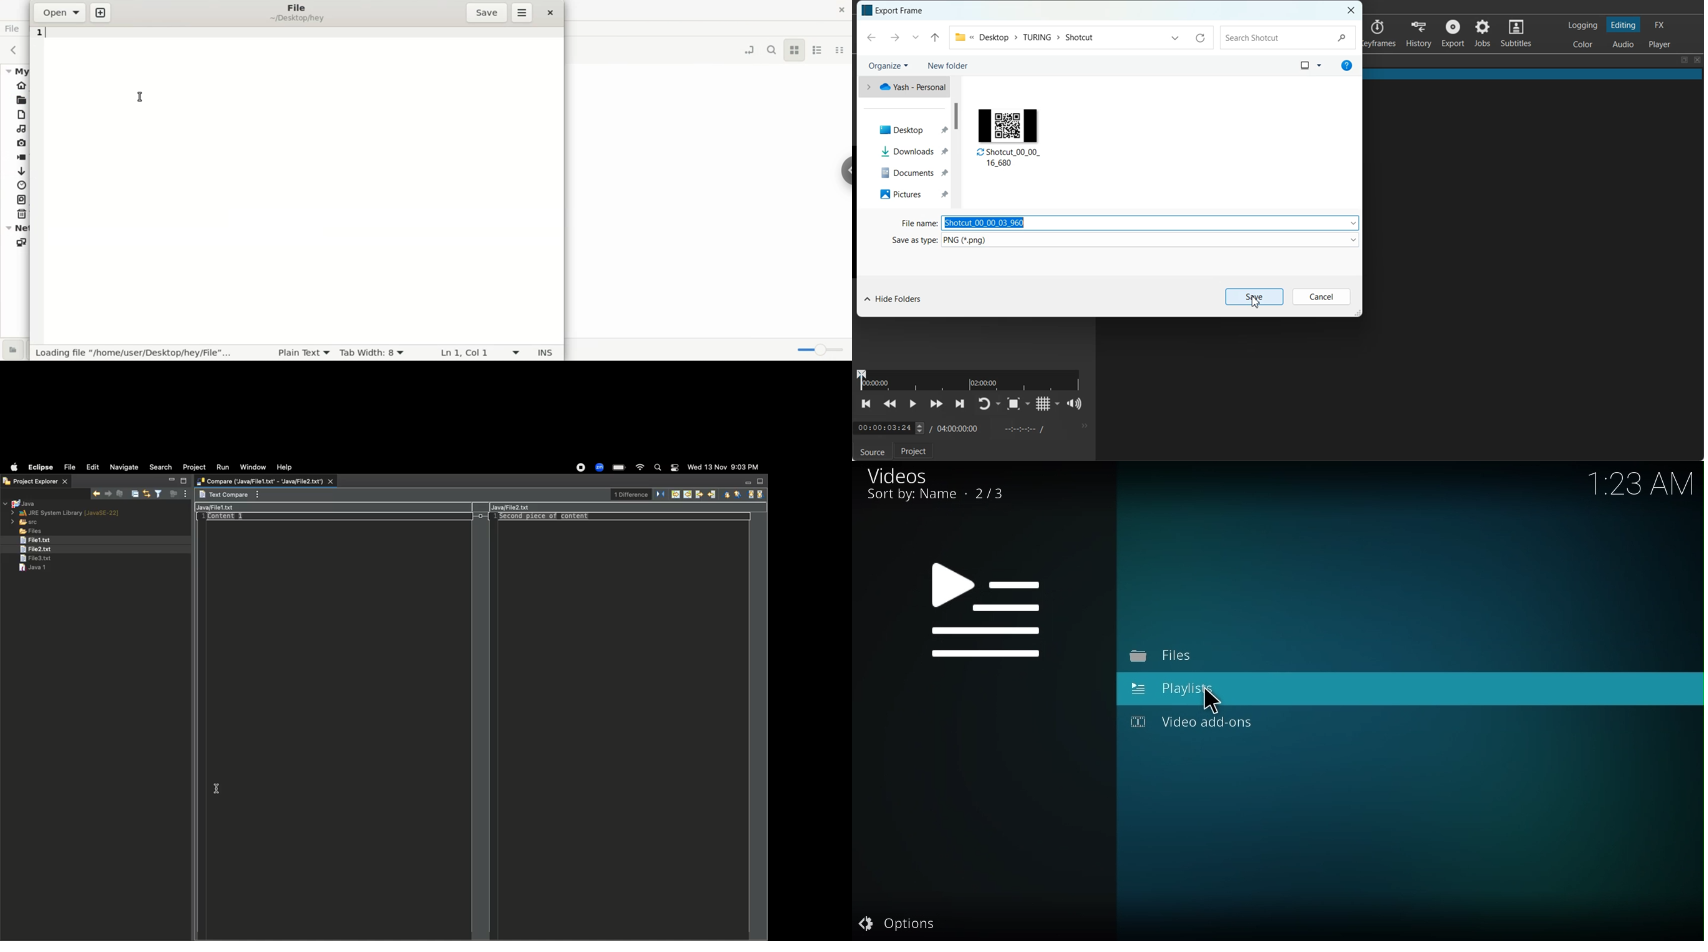 This screenshot has height=952, width=1708. I want to click on Internet, so click(641, 467).